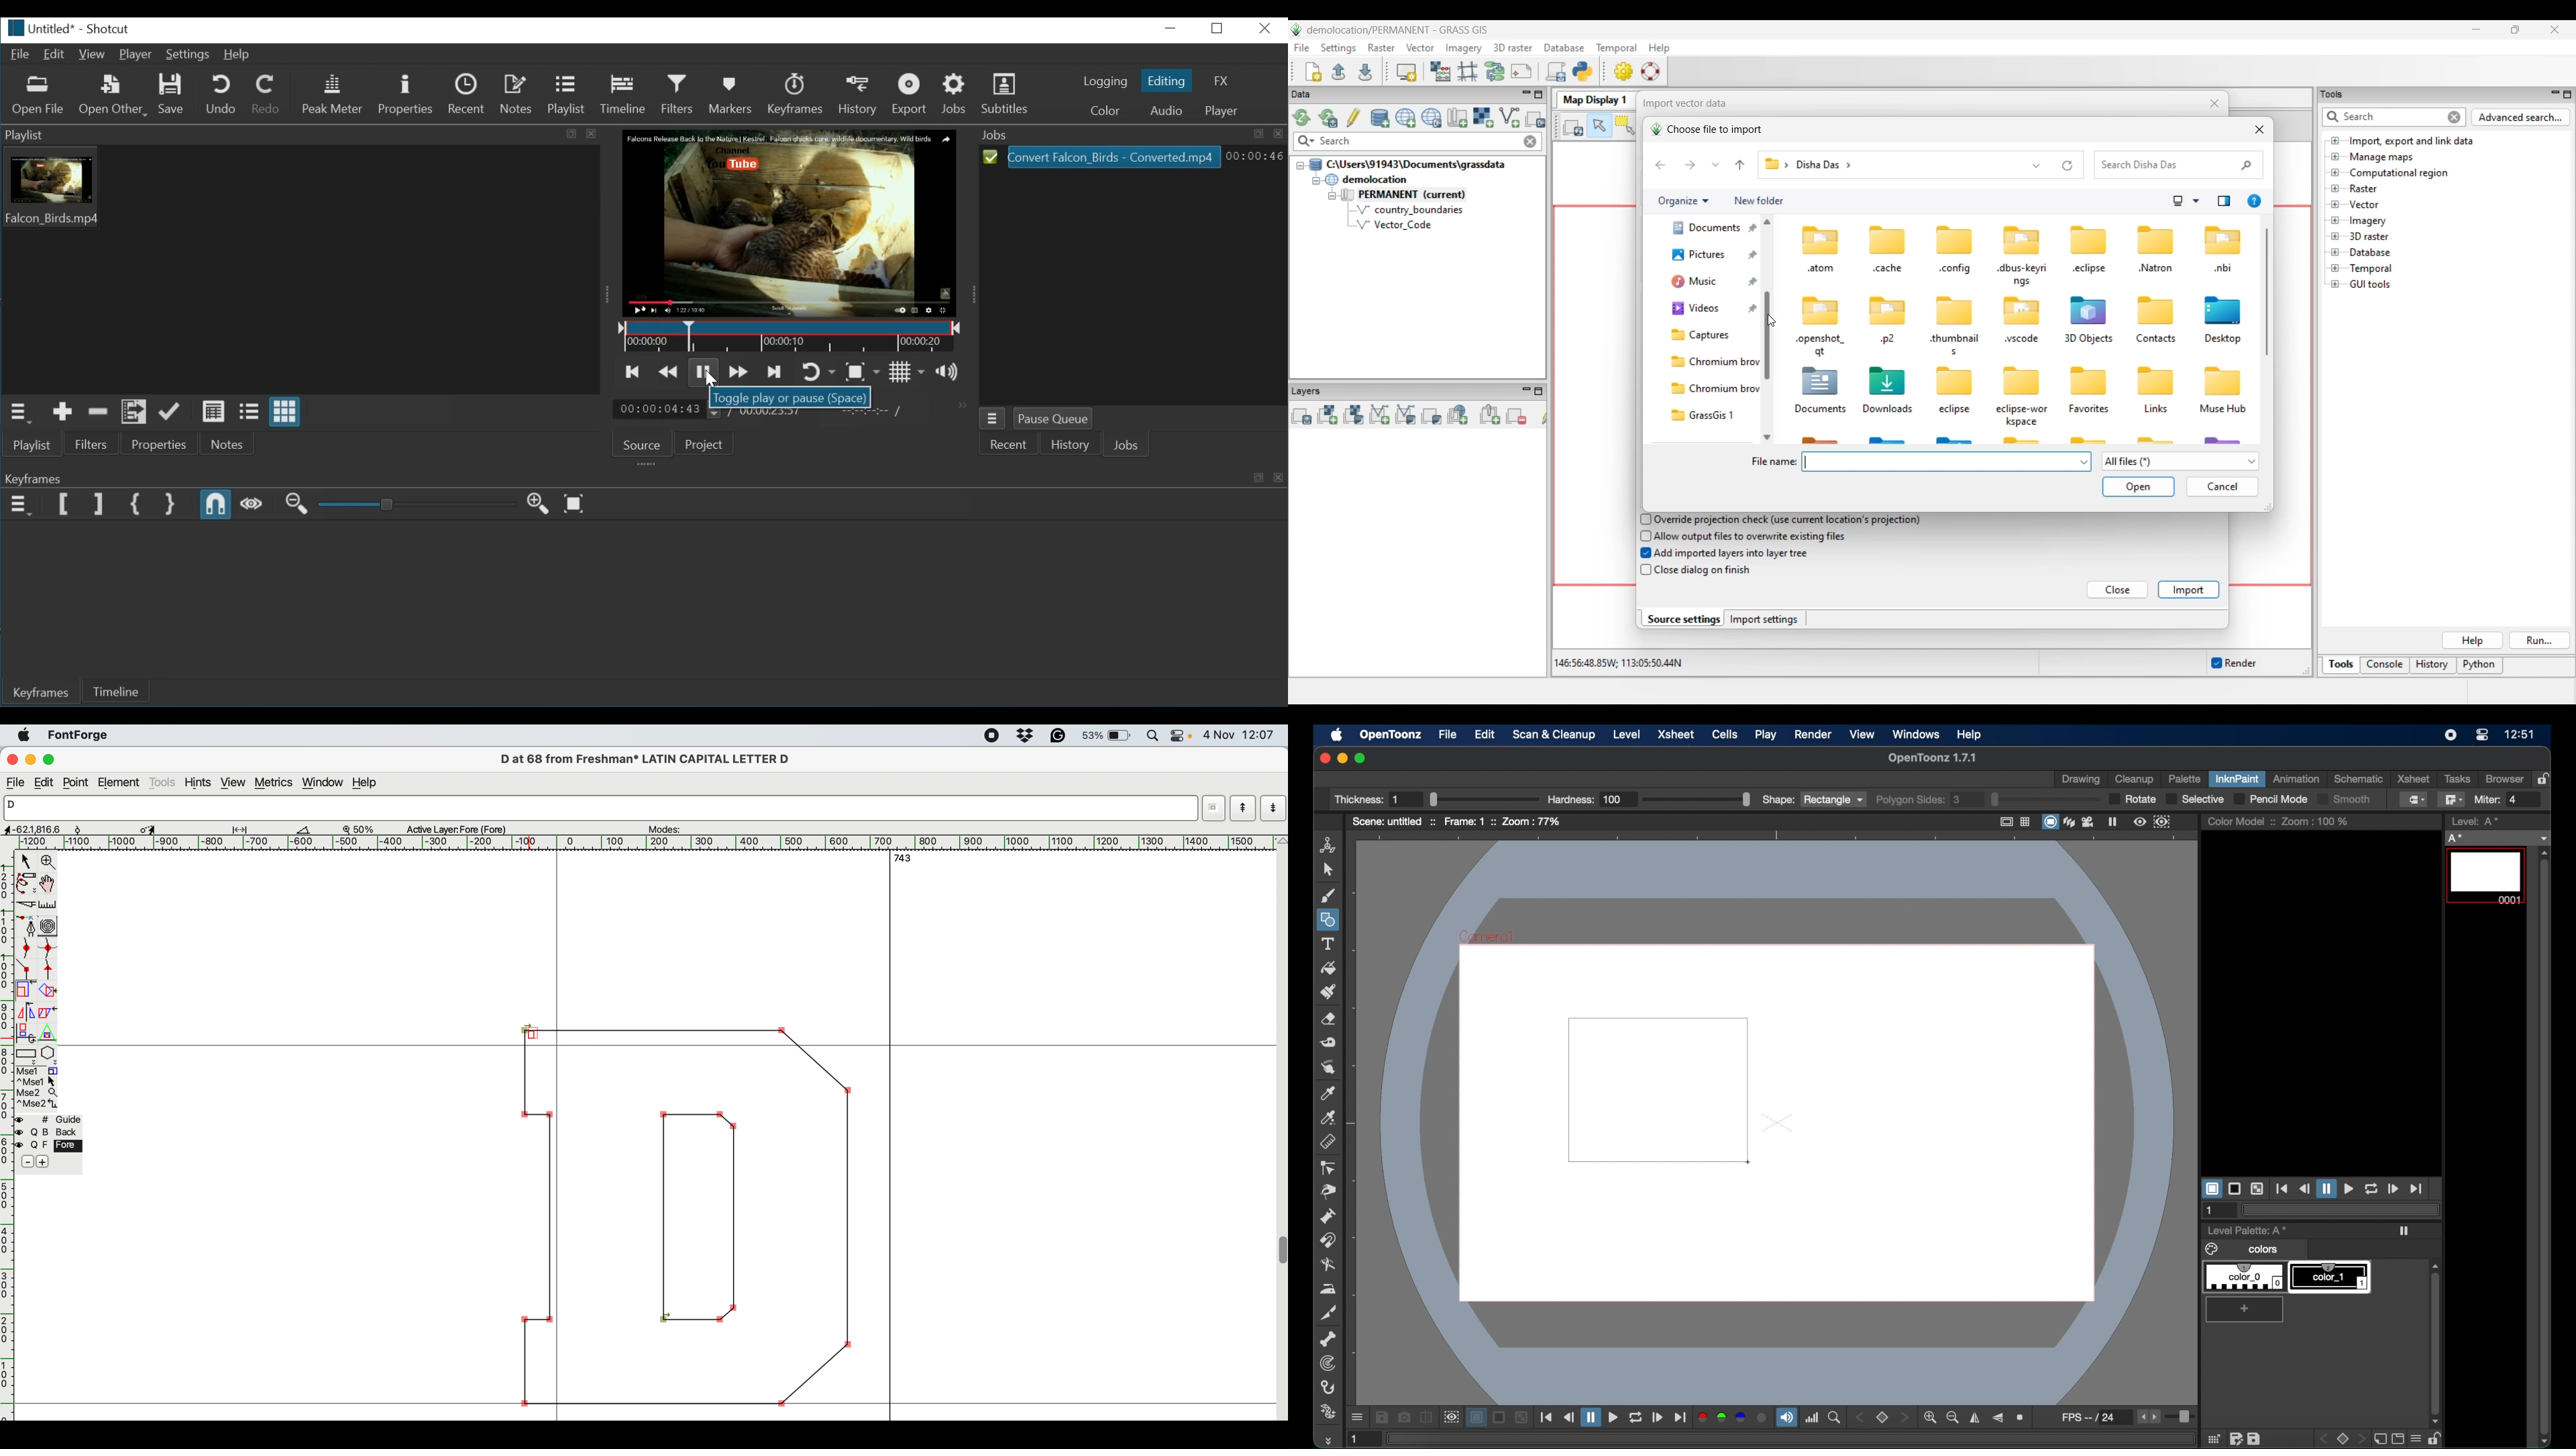 The image size is (2576, 1456). I want to click on Jobs tab, so click(1130, 133).